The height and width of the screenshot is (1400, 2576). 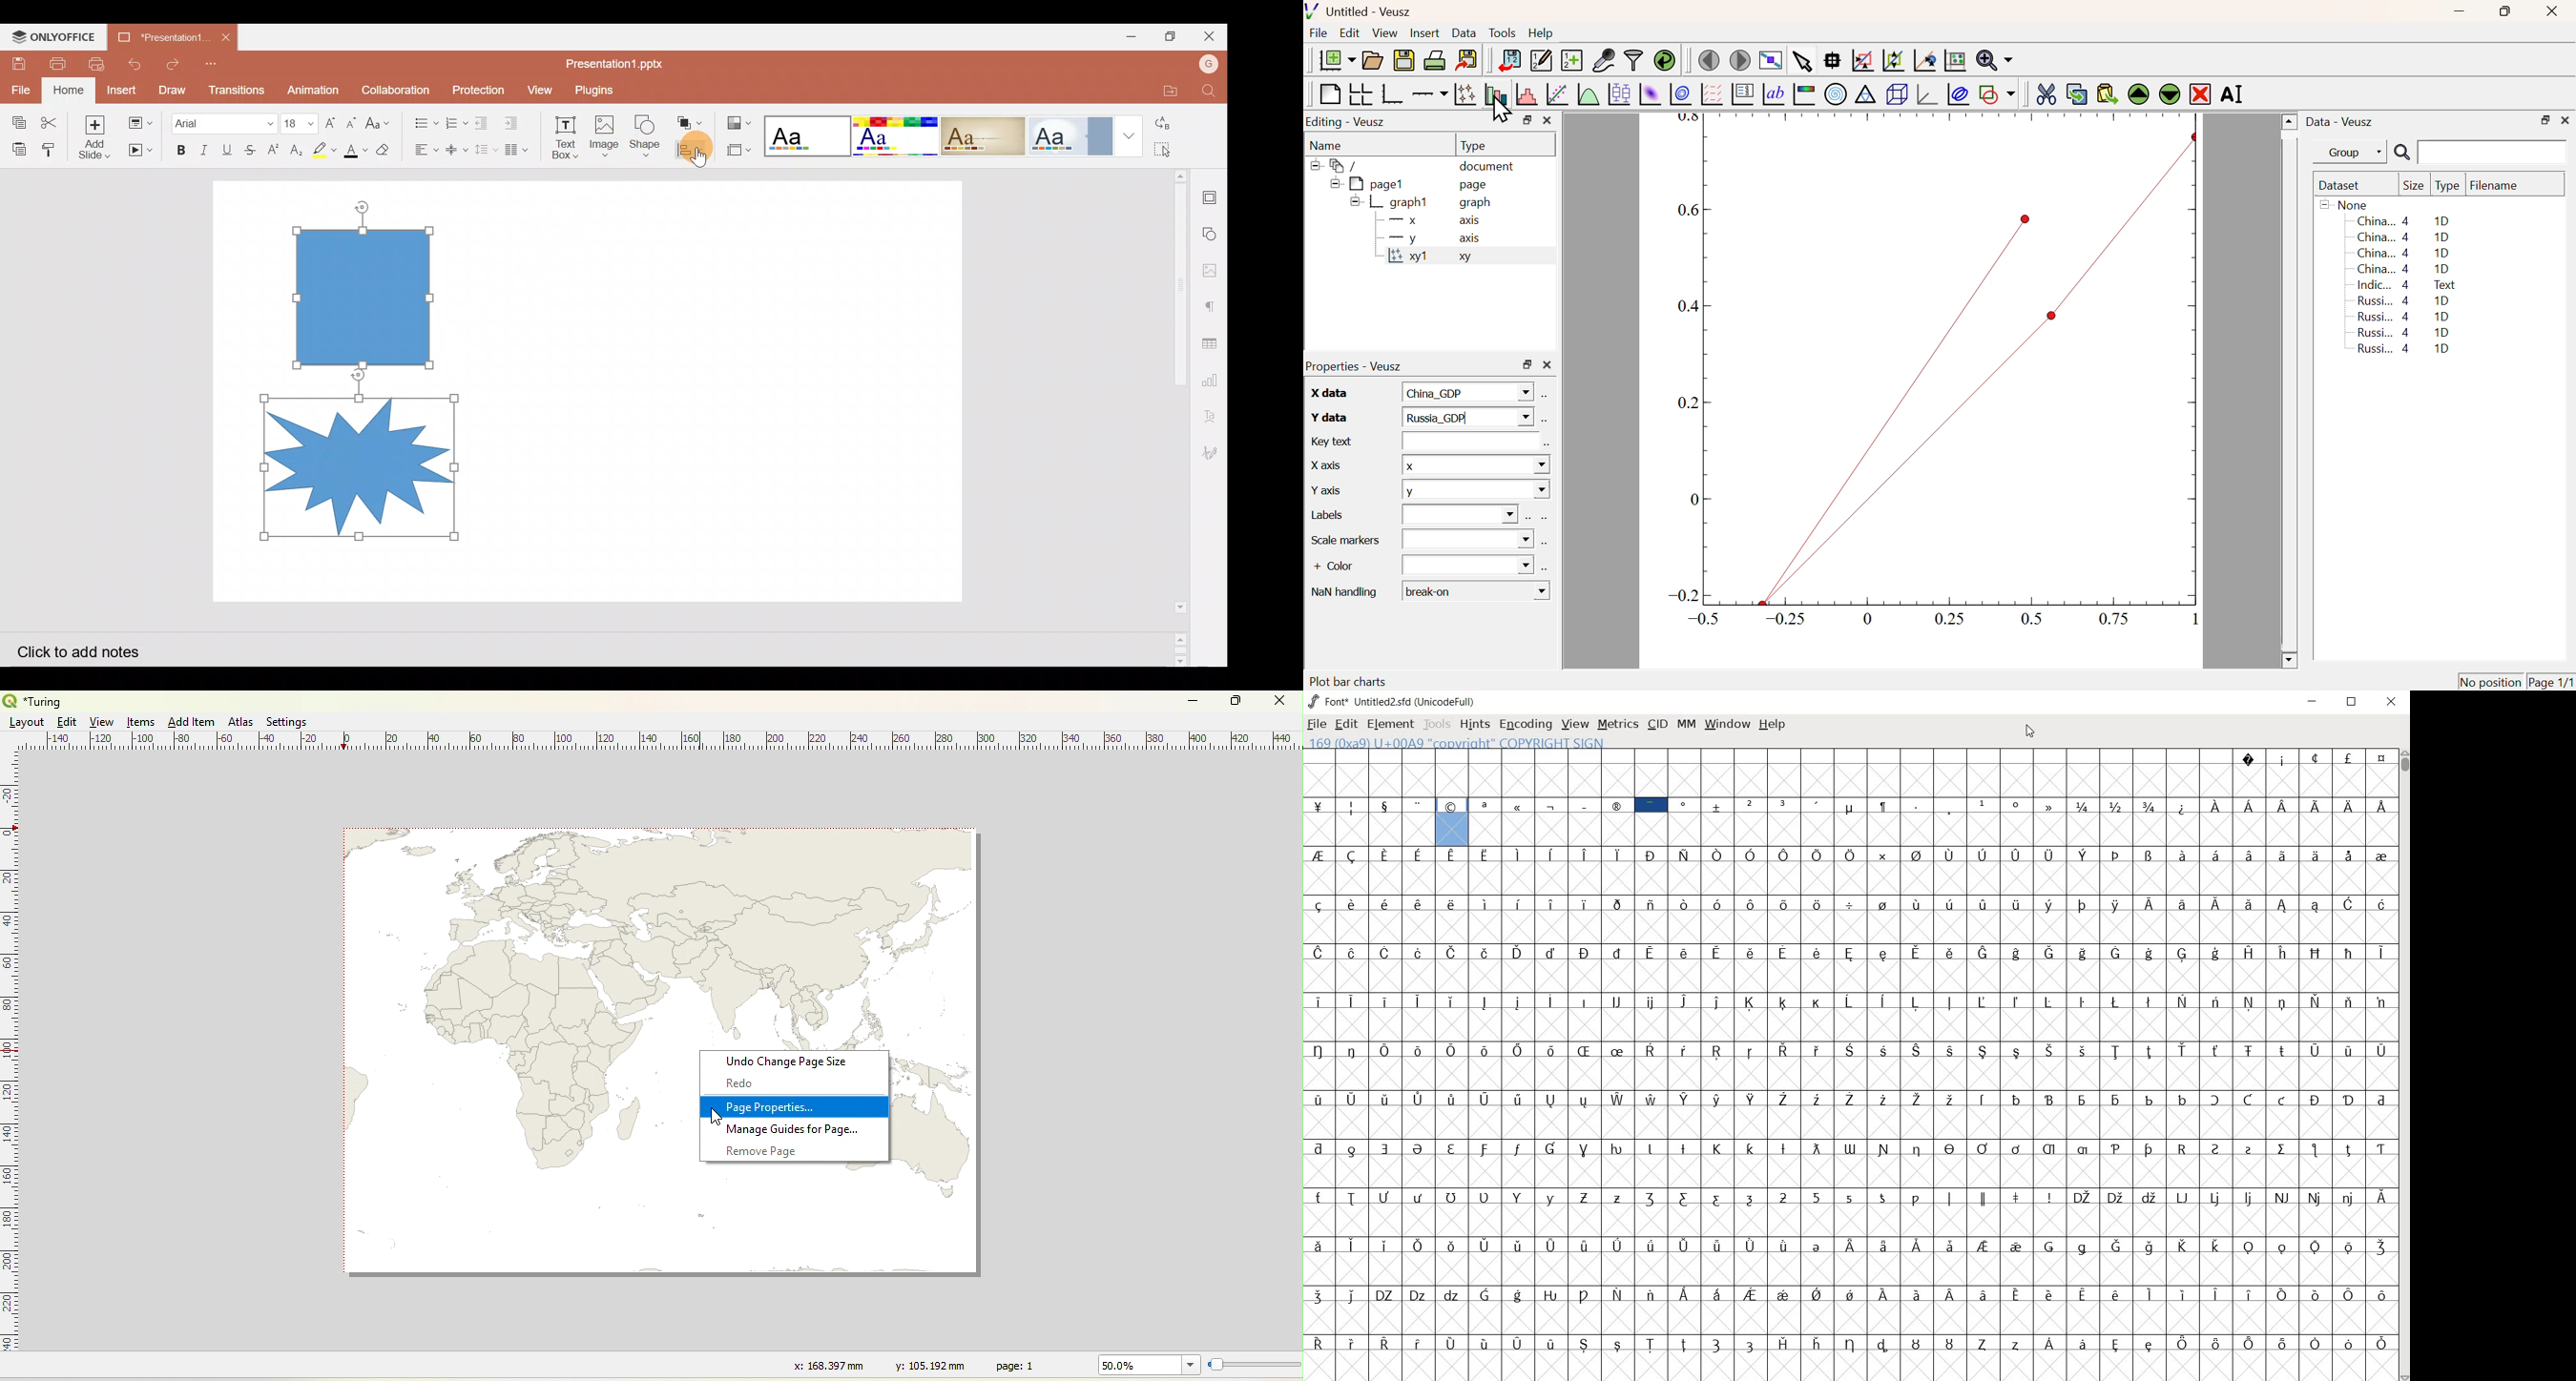 What do you see at coordinates (1404, 61) in the screenshot?
I see `Save` at bounding box center [1404, 61].